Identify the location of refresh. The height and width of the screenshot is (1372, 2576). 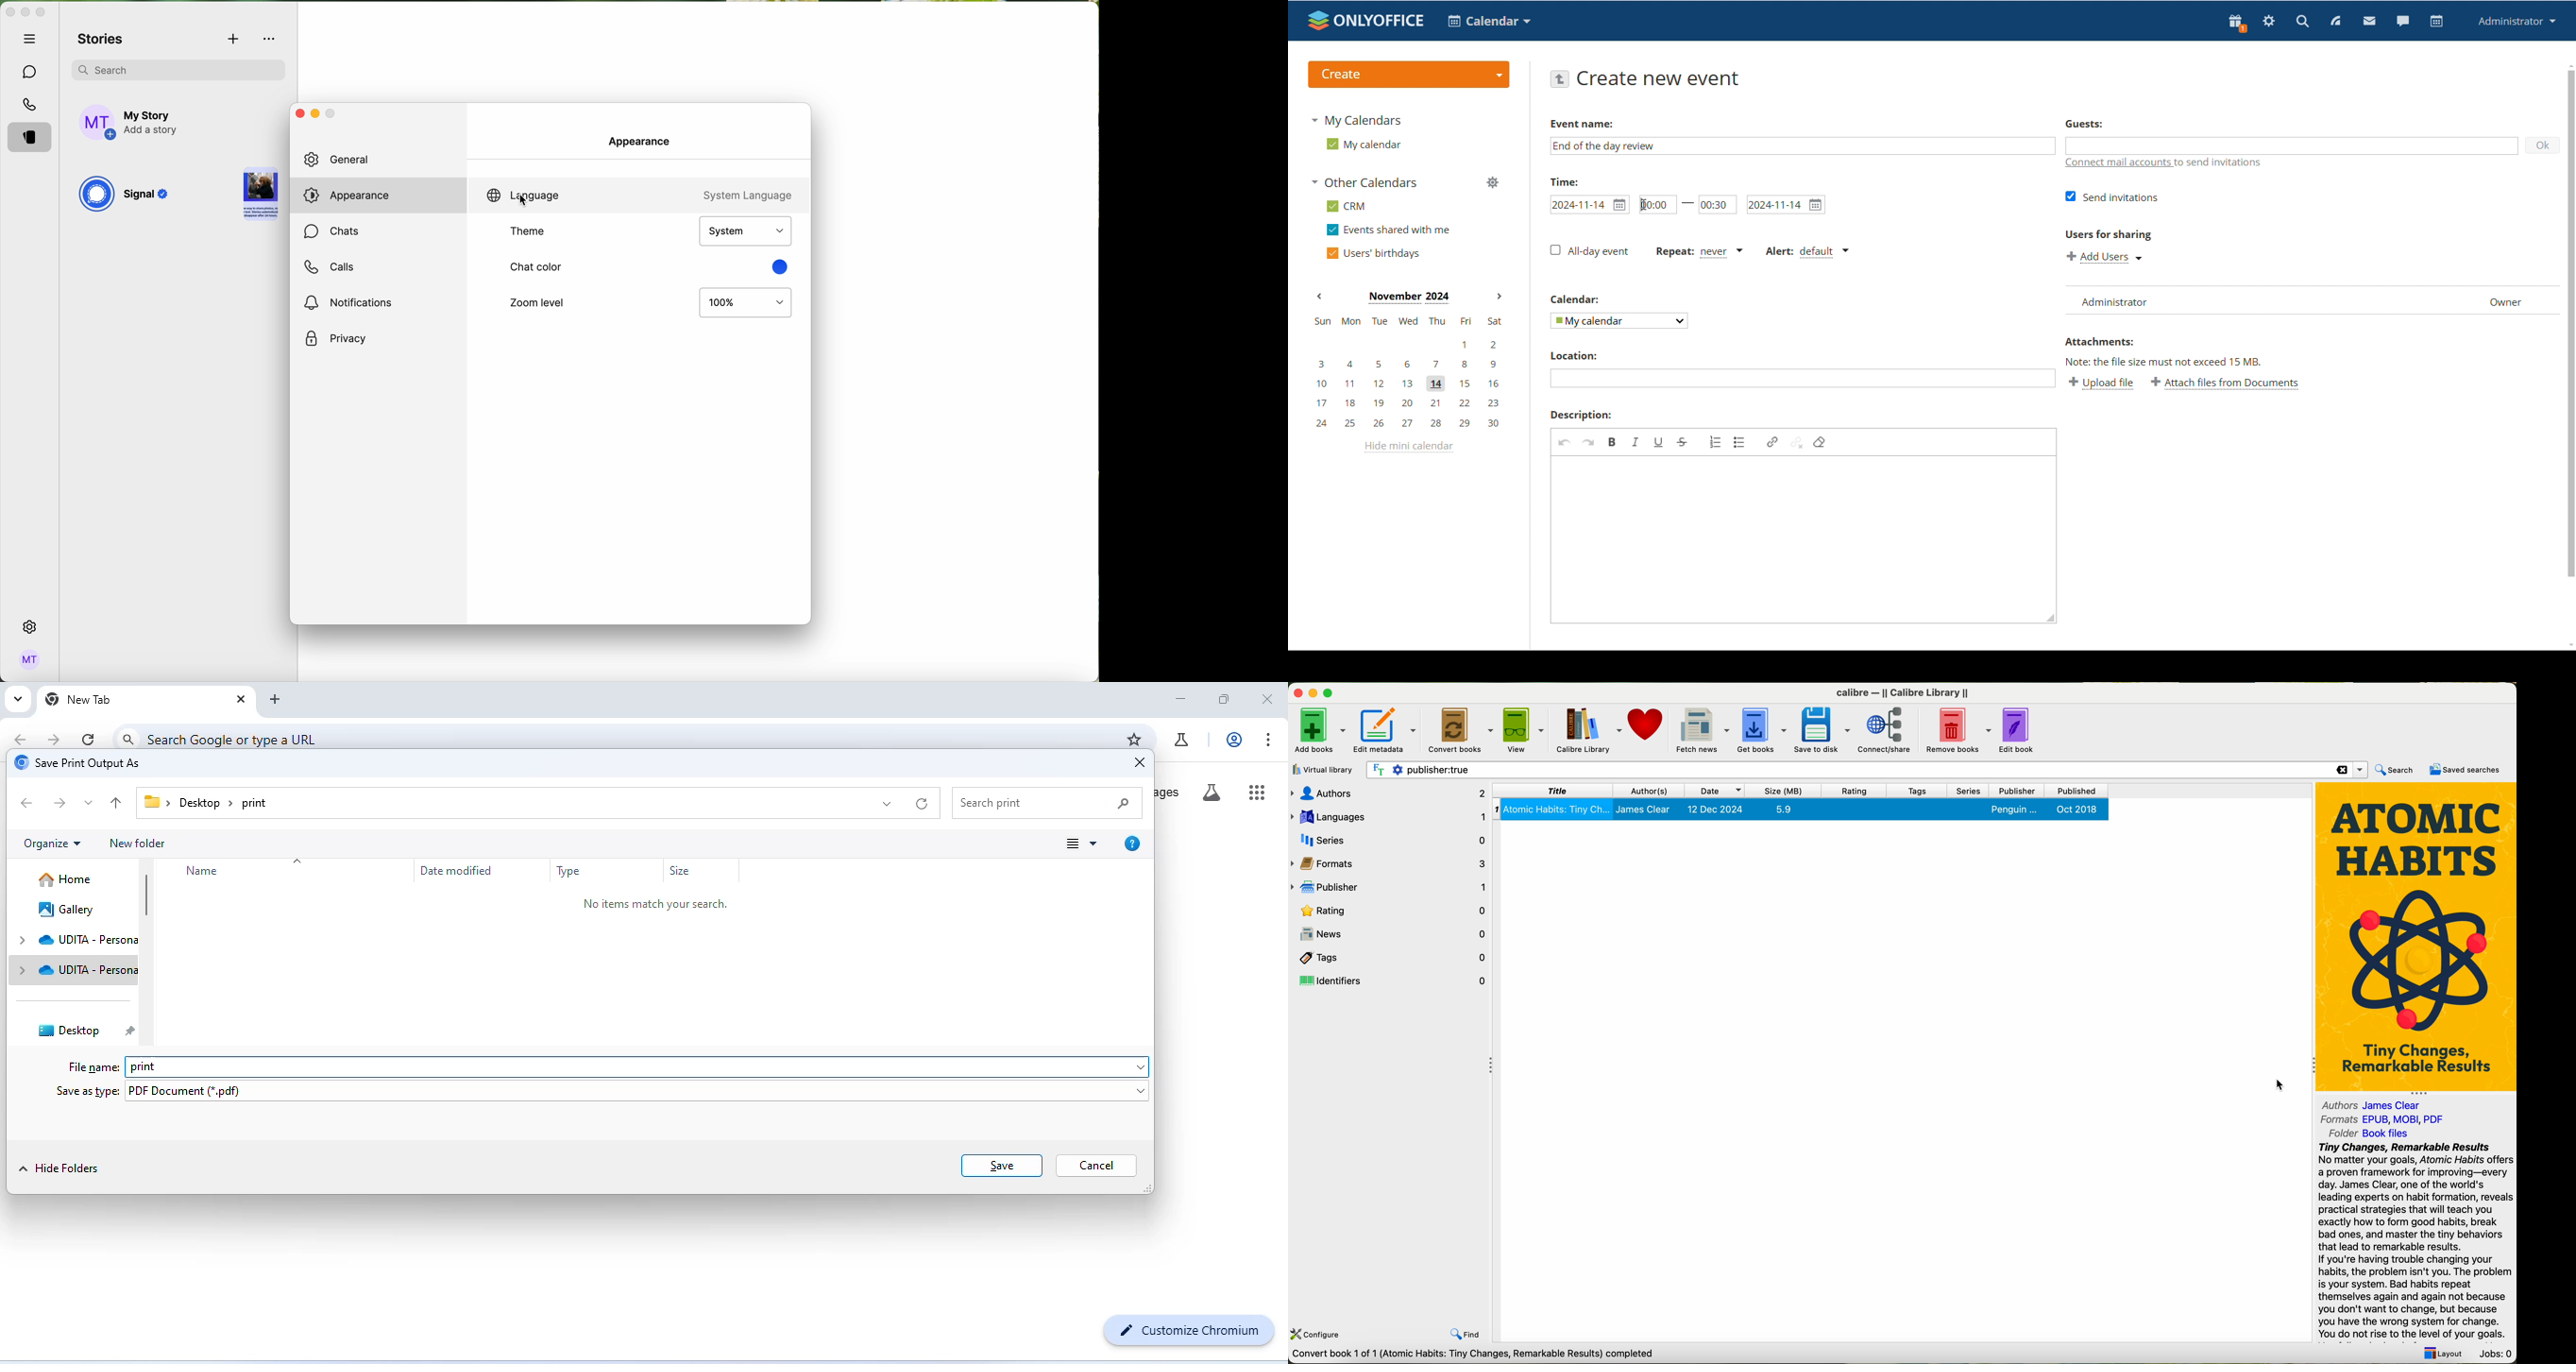
(90, 739).